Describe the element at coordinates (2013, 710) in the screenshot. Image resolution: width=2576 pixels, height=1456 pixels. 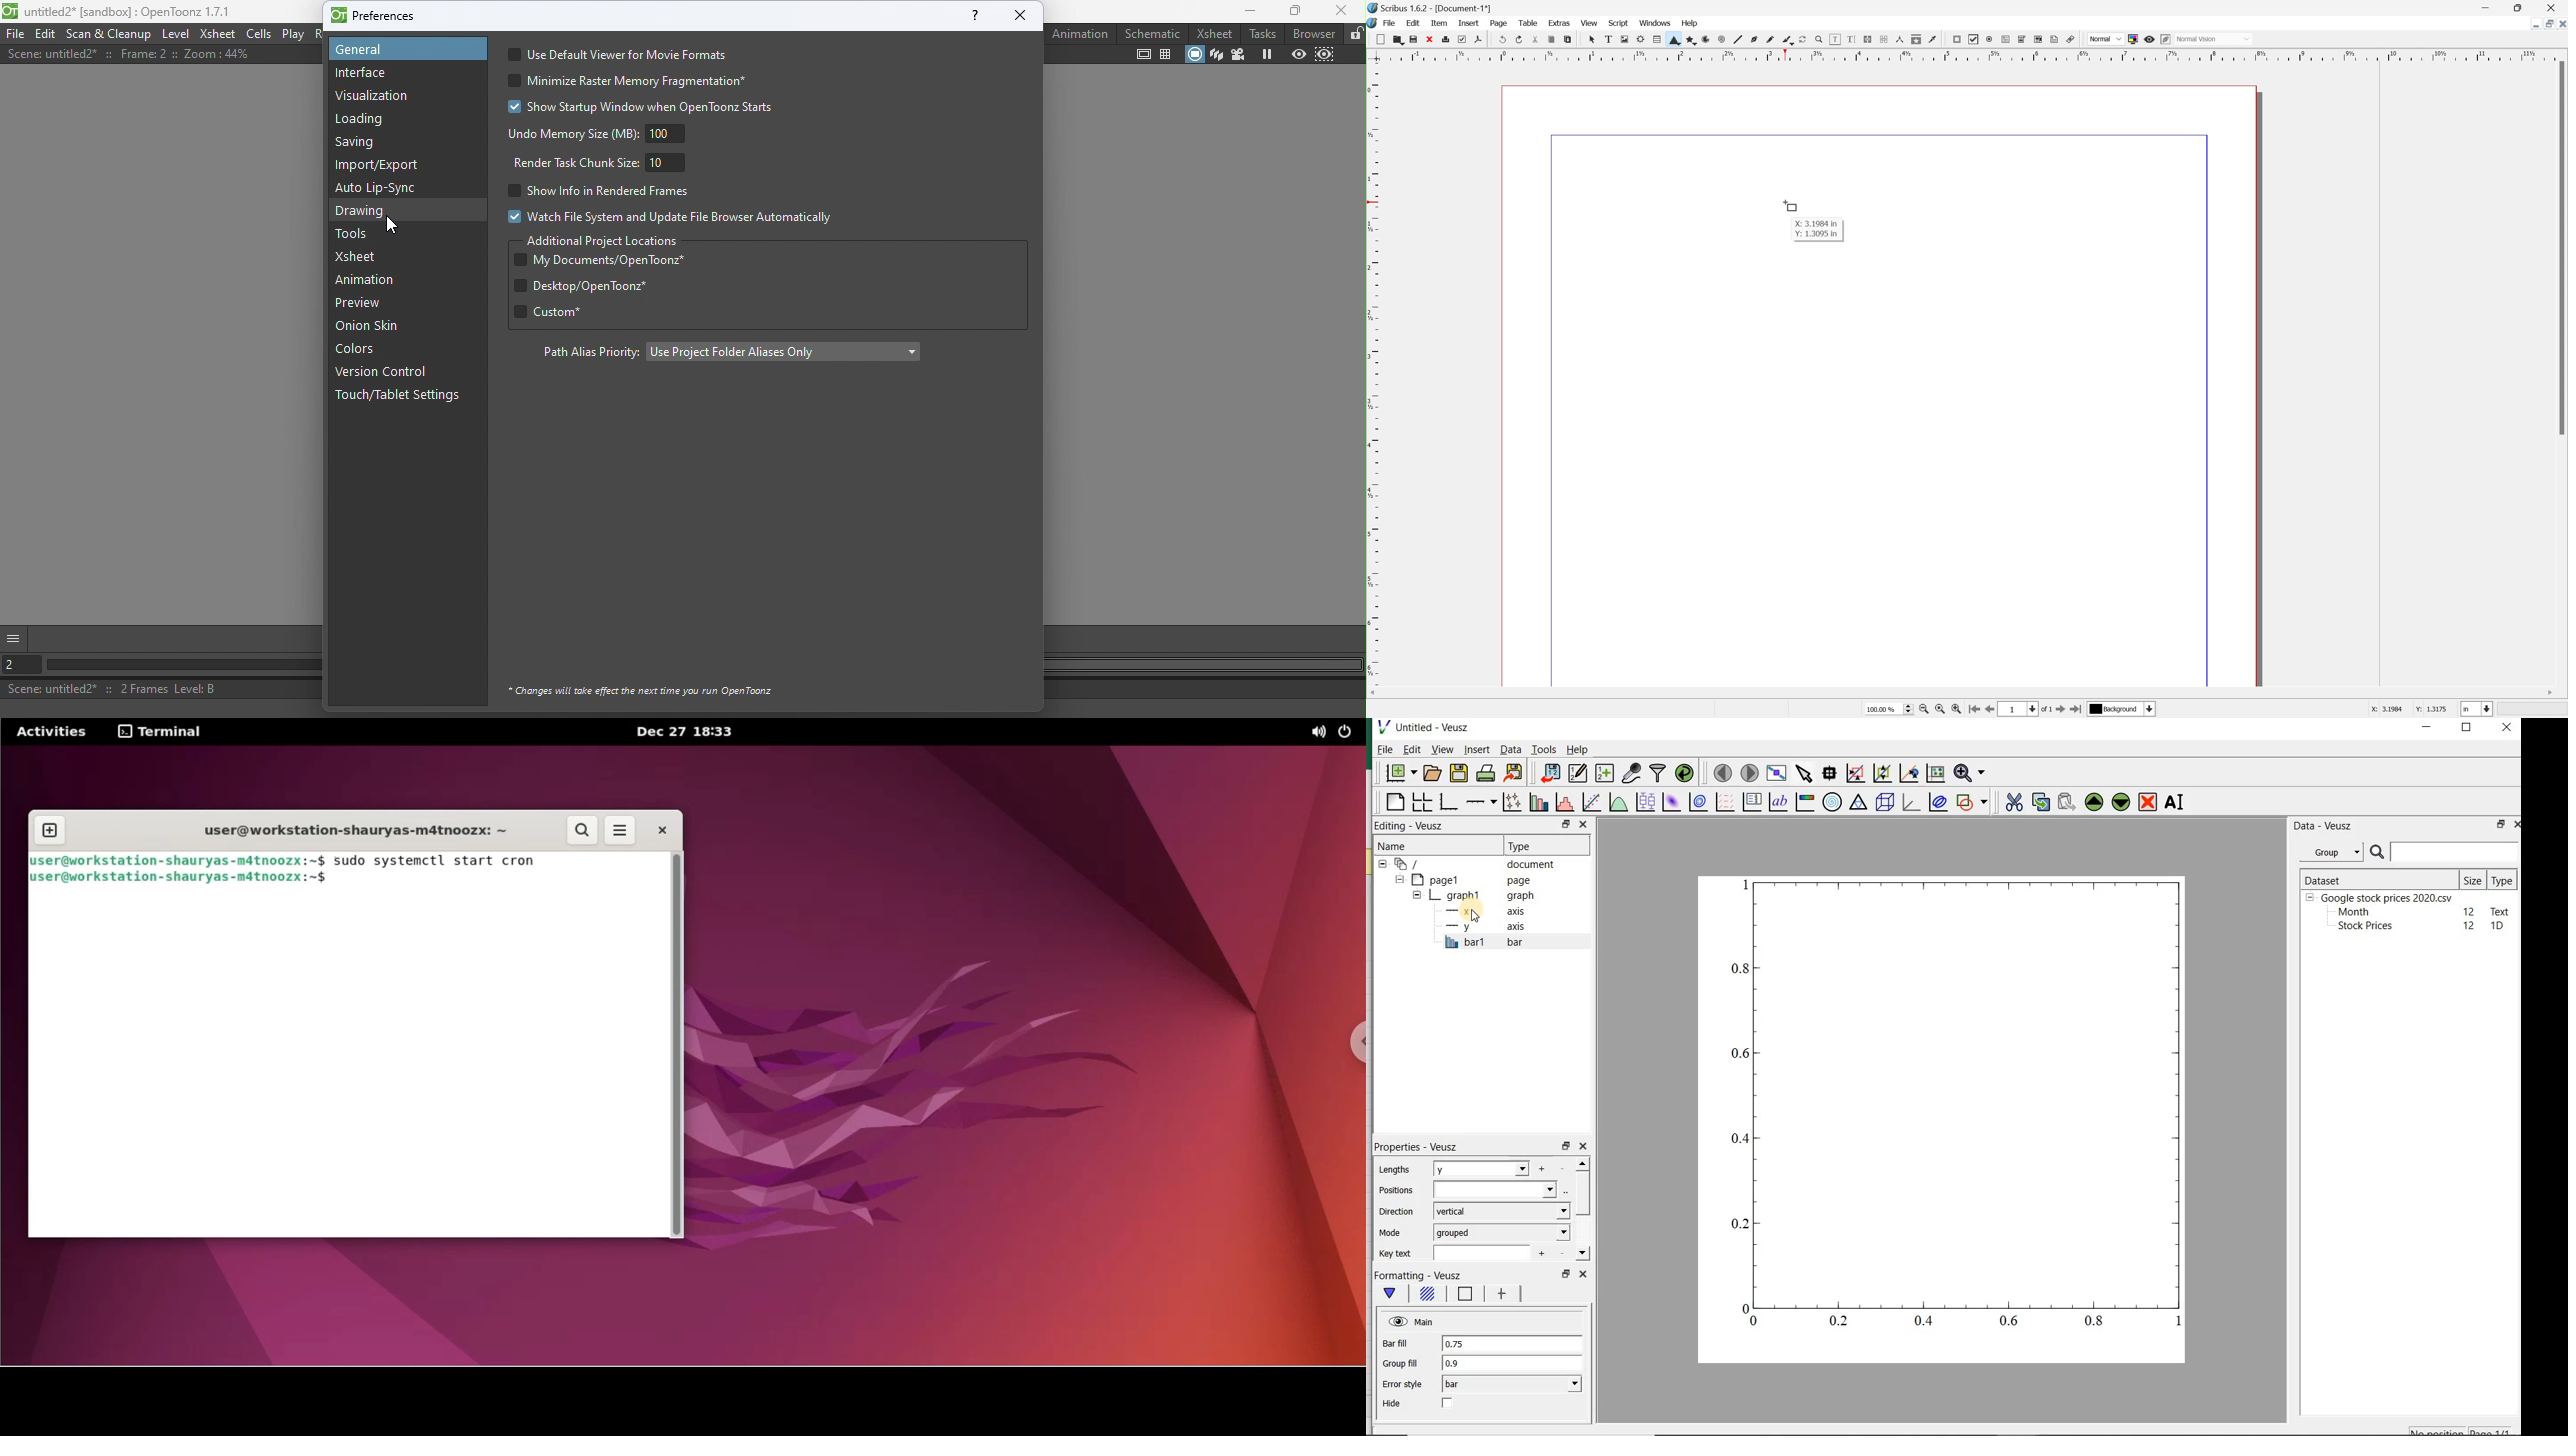
I see `1` at that location.